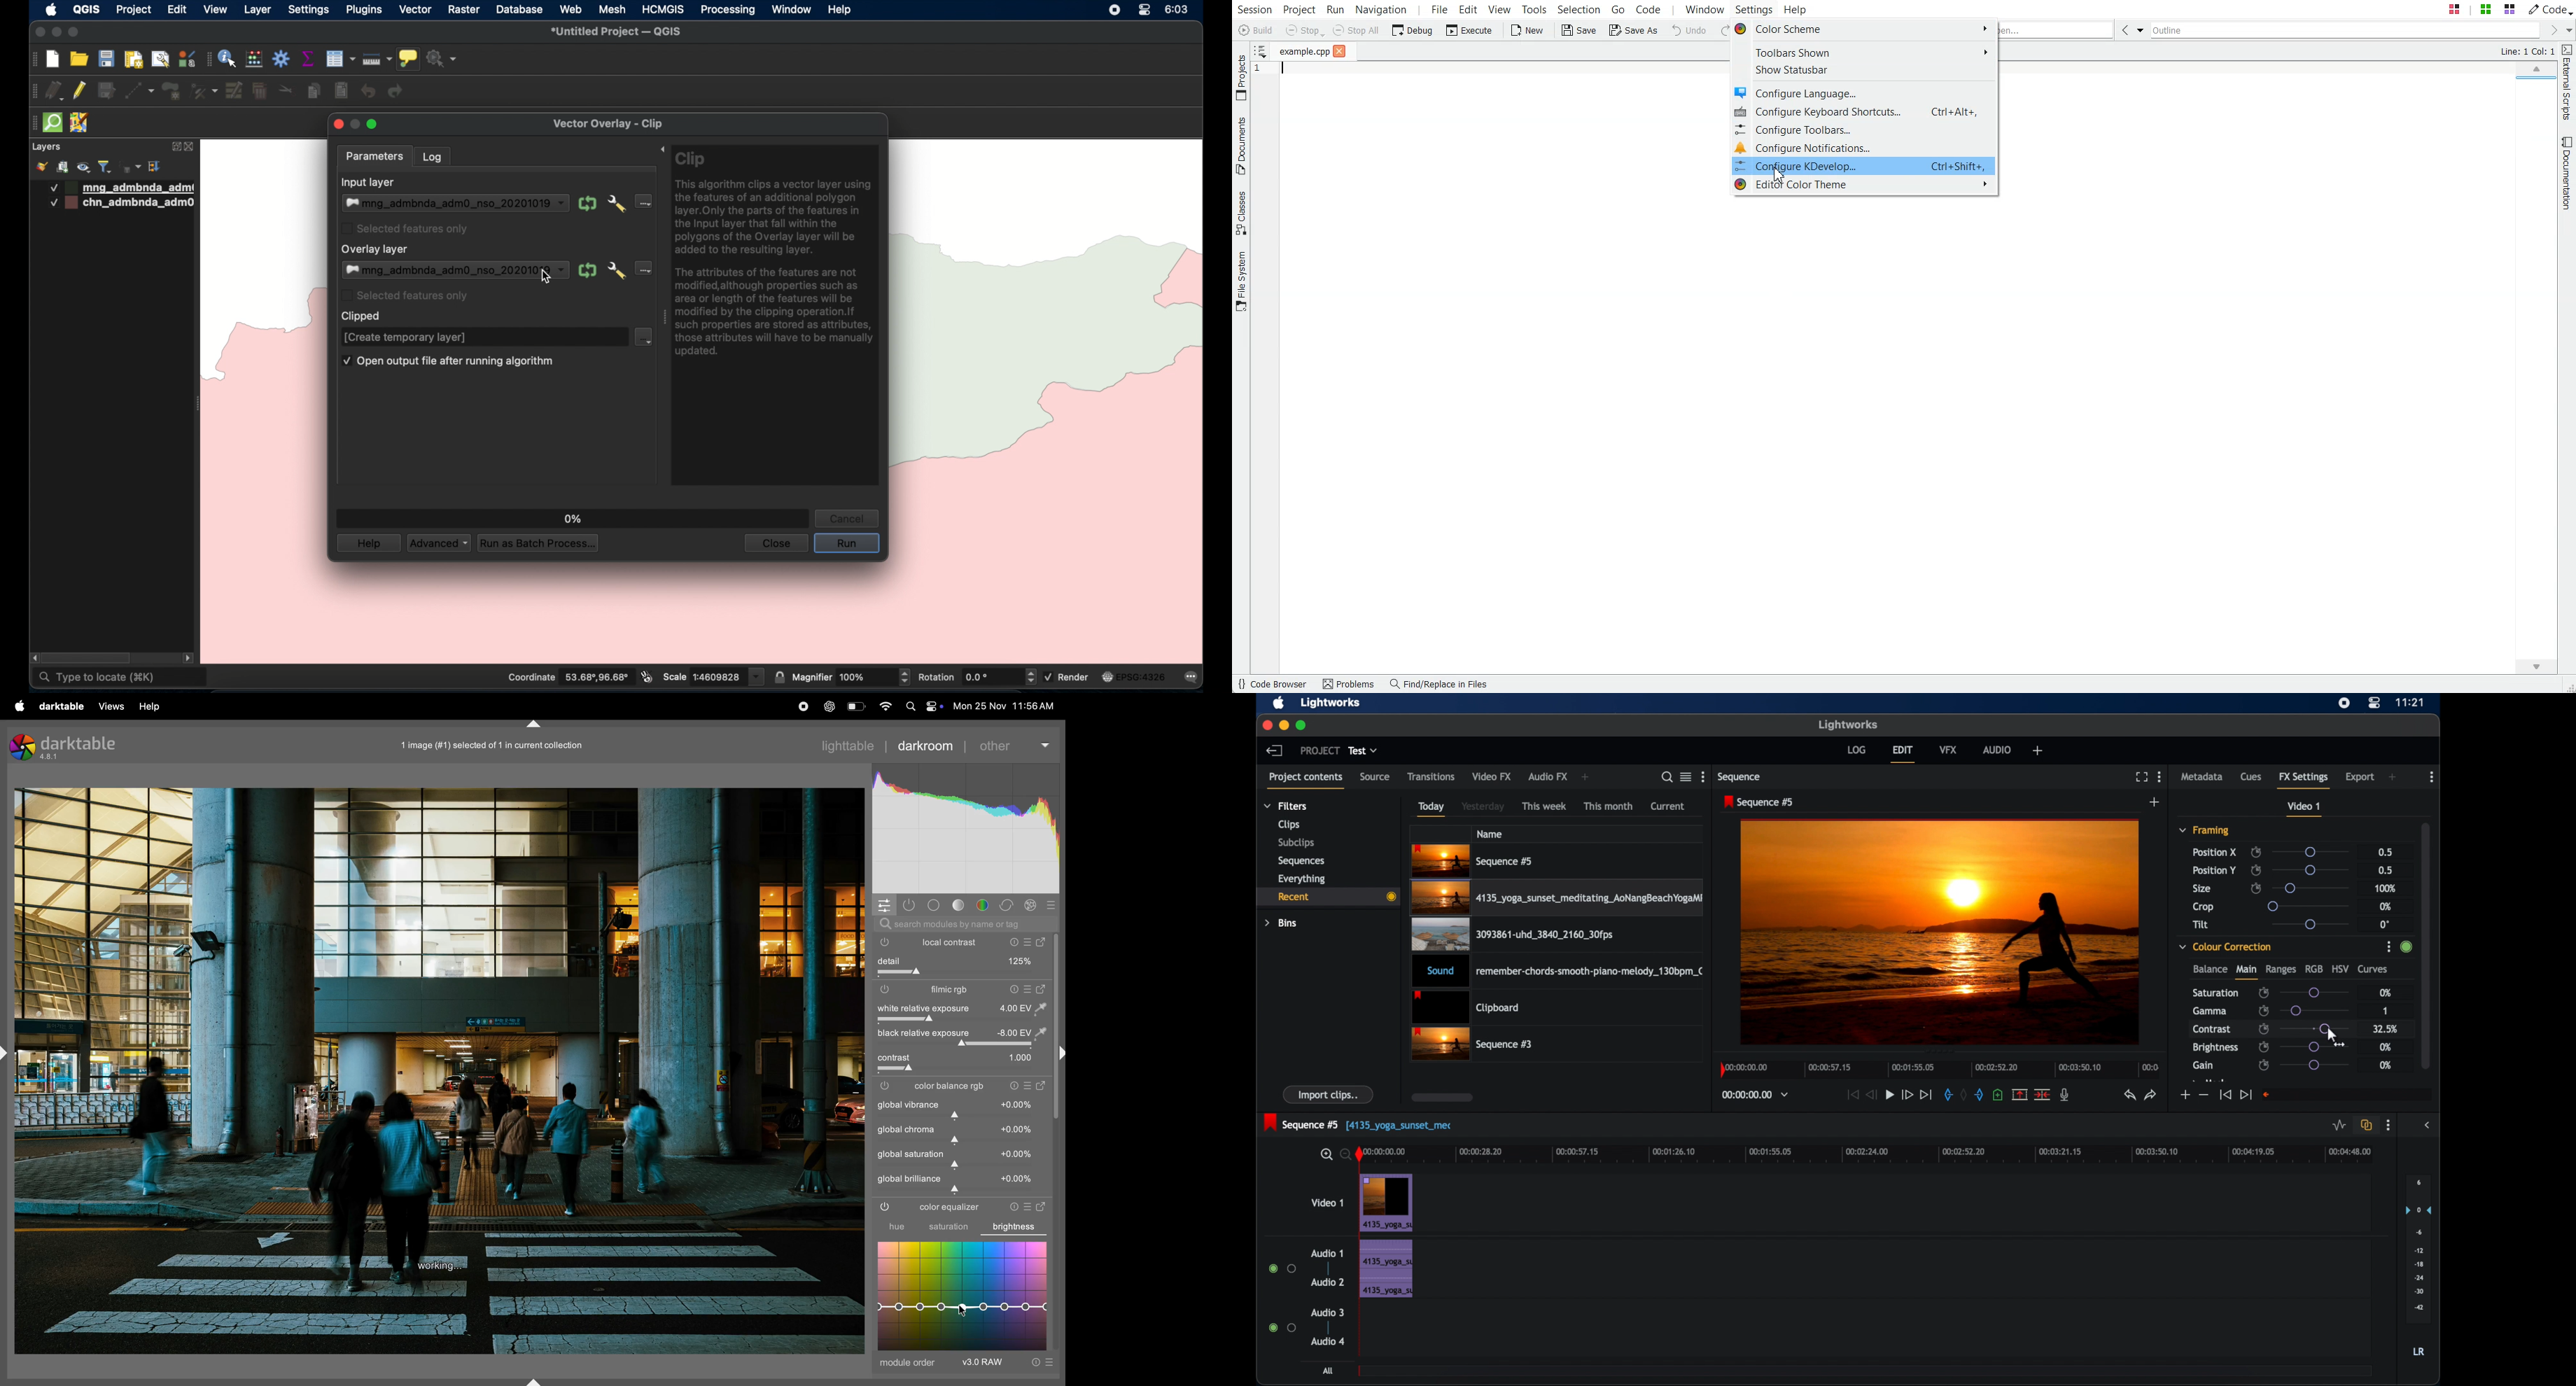 The image size is (2576, 1400). What do you see at coordinates (889, 1227) in the screenshot?
I see `hue` at bounding box center [889, 1227].